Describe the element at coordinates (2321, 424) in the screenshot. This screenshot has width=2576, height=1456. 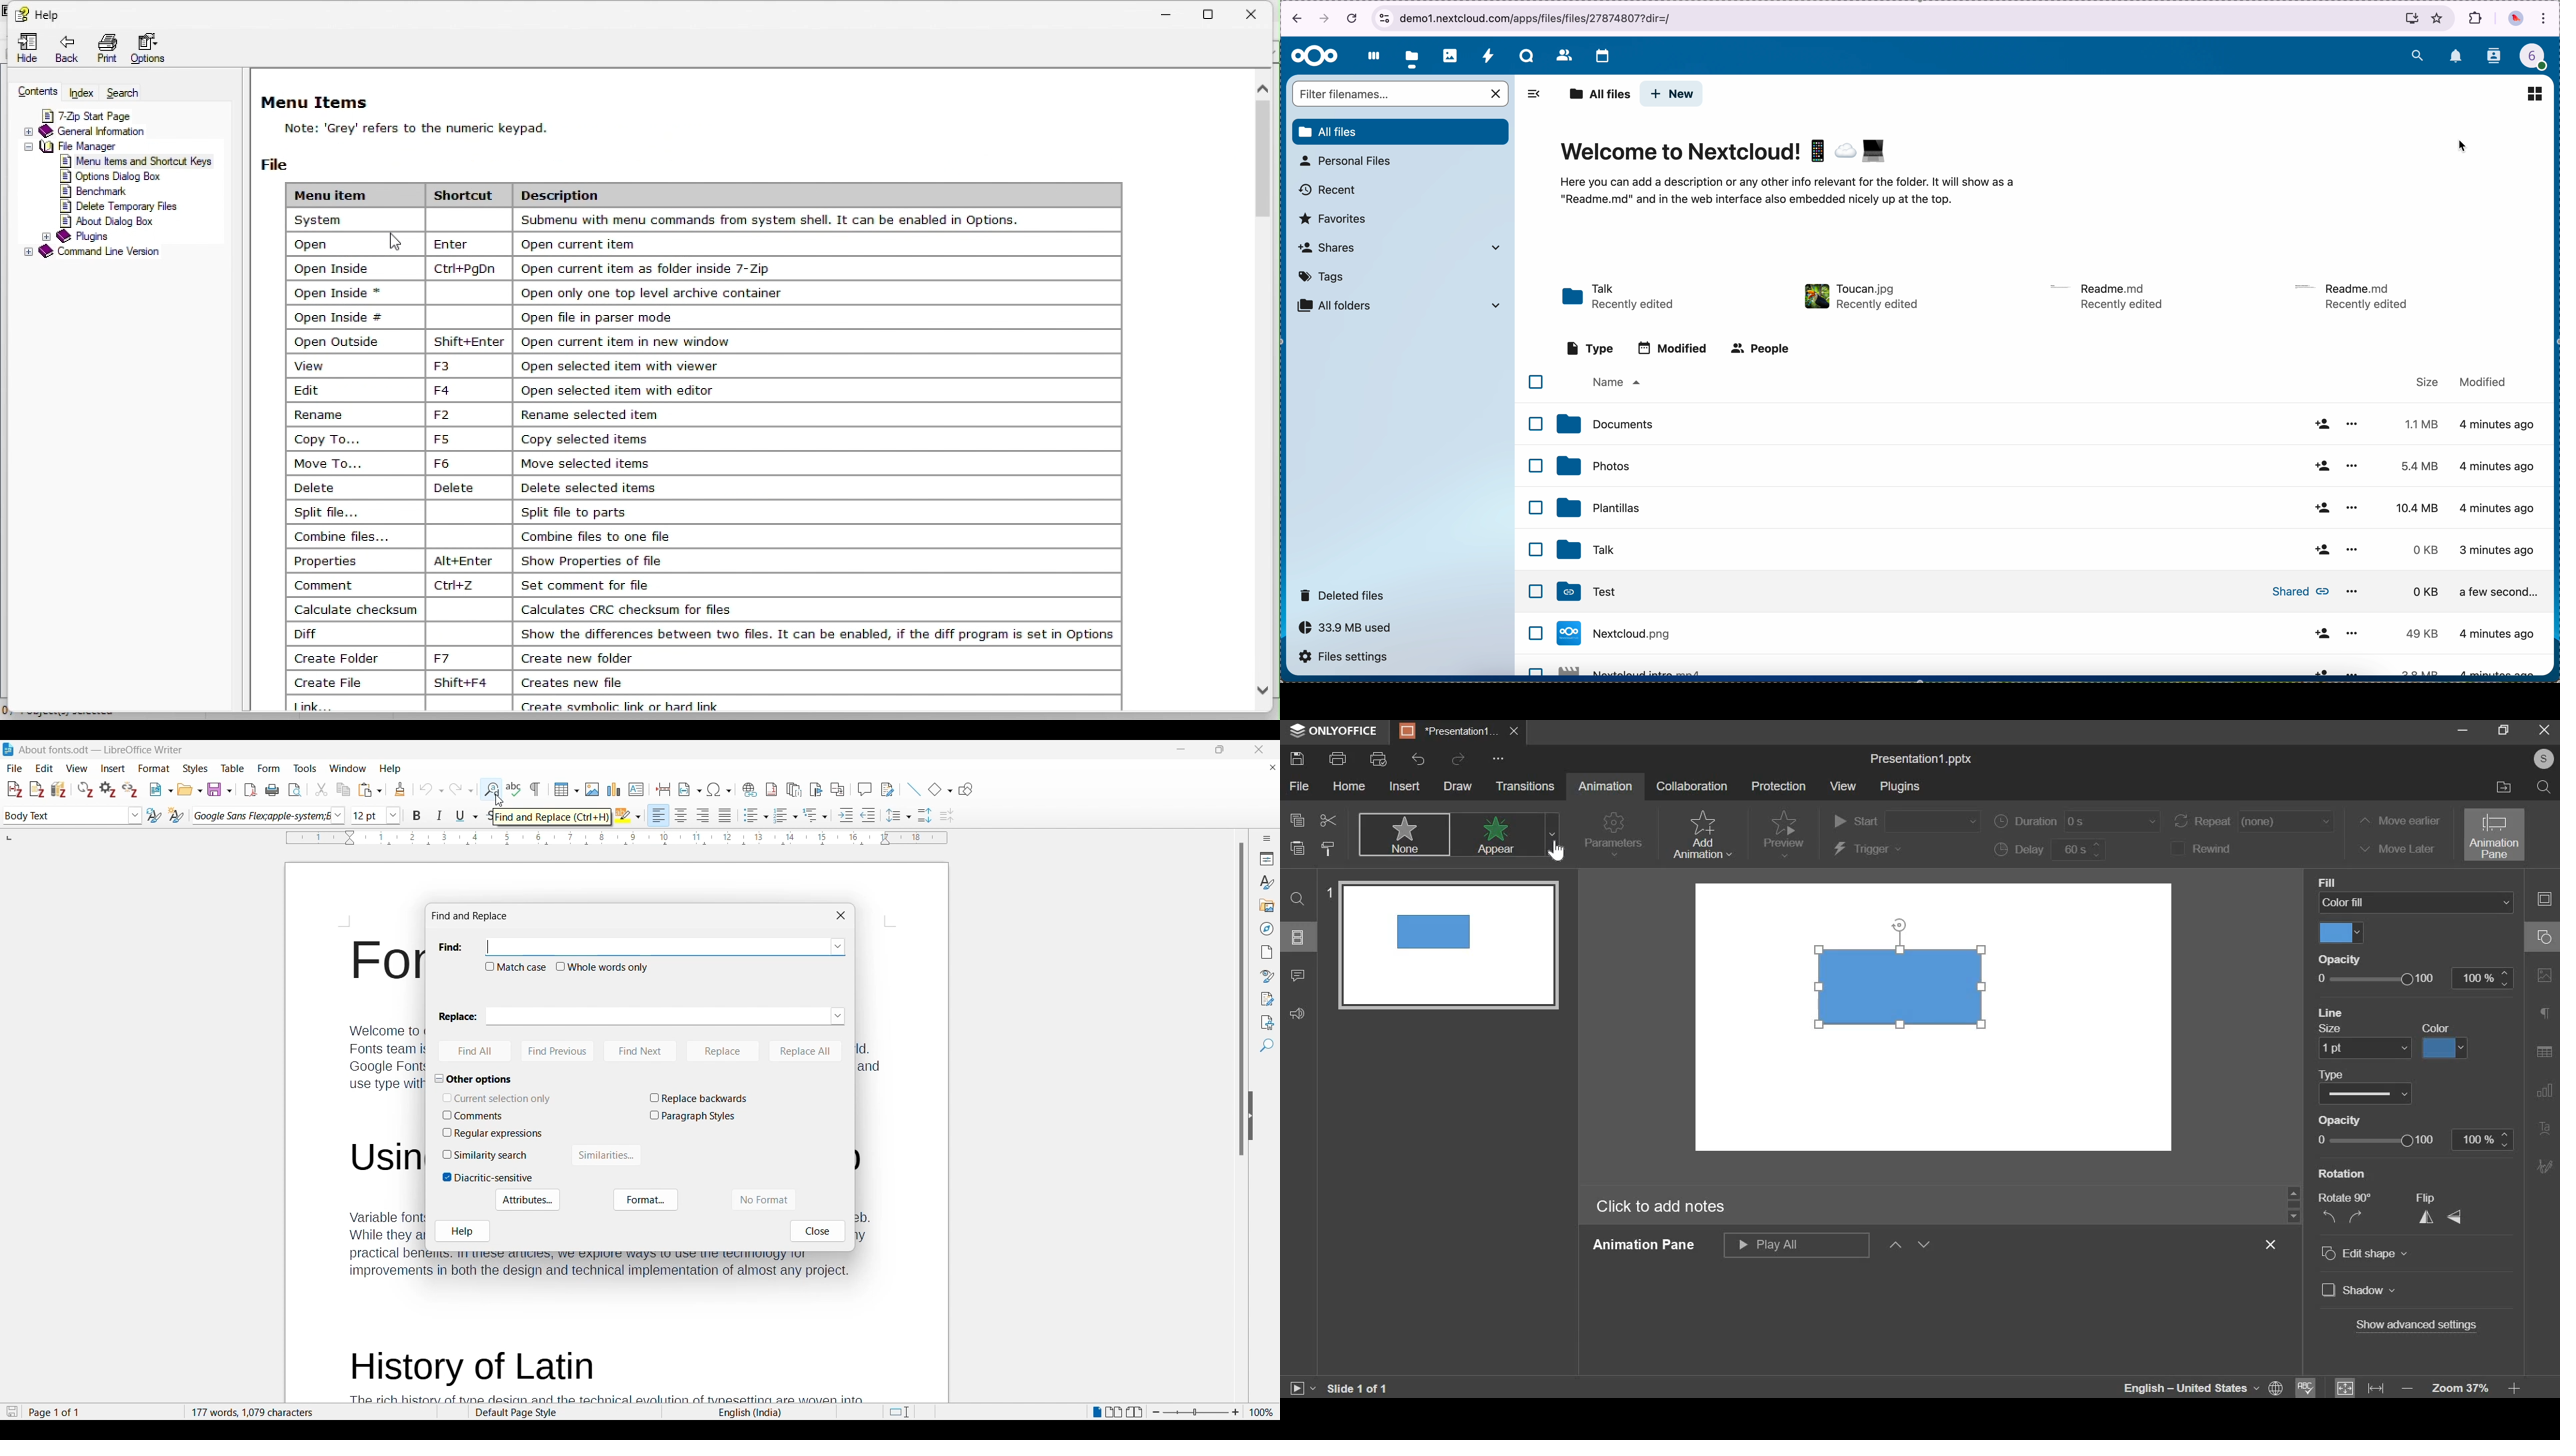
I see `share` at that location.